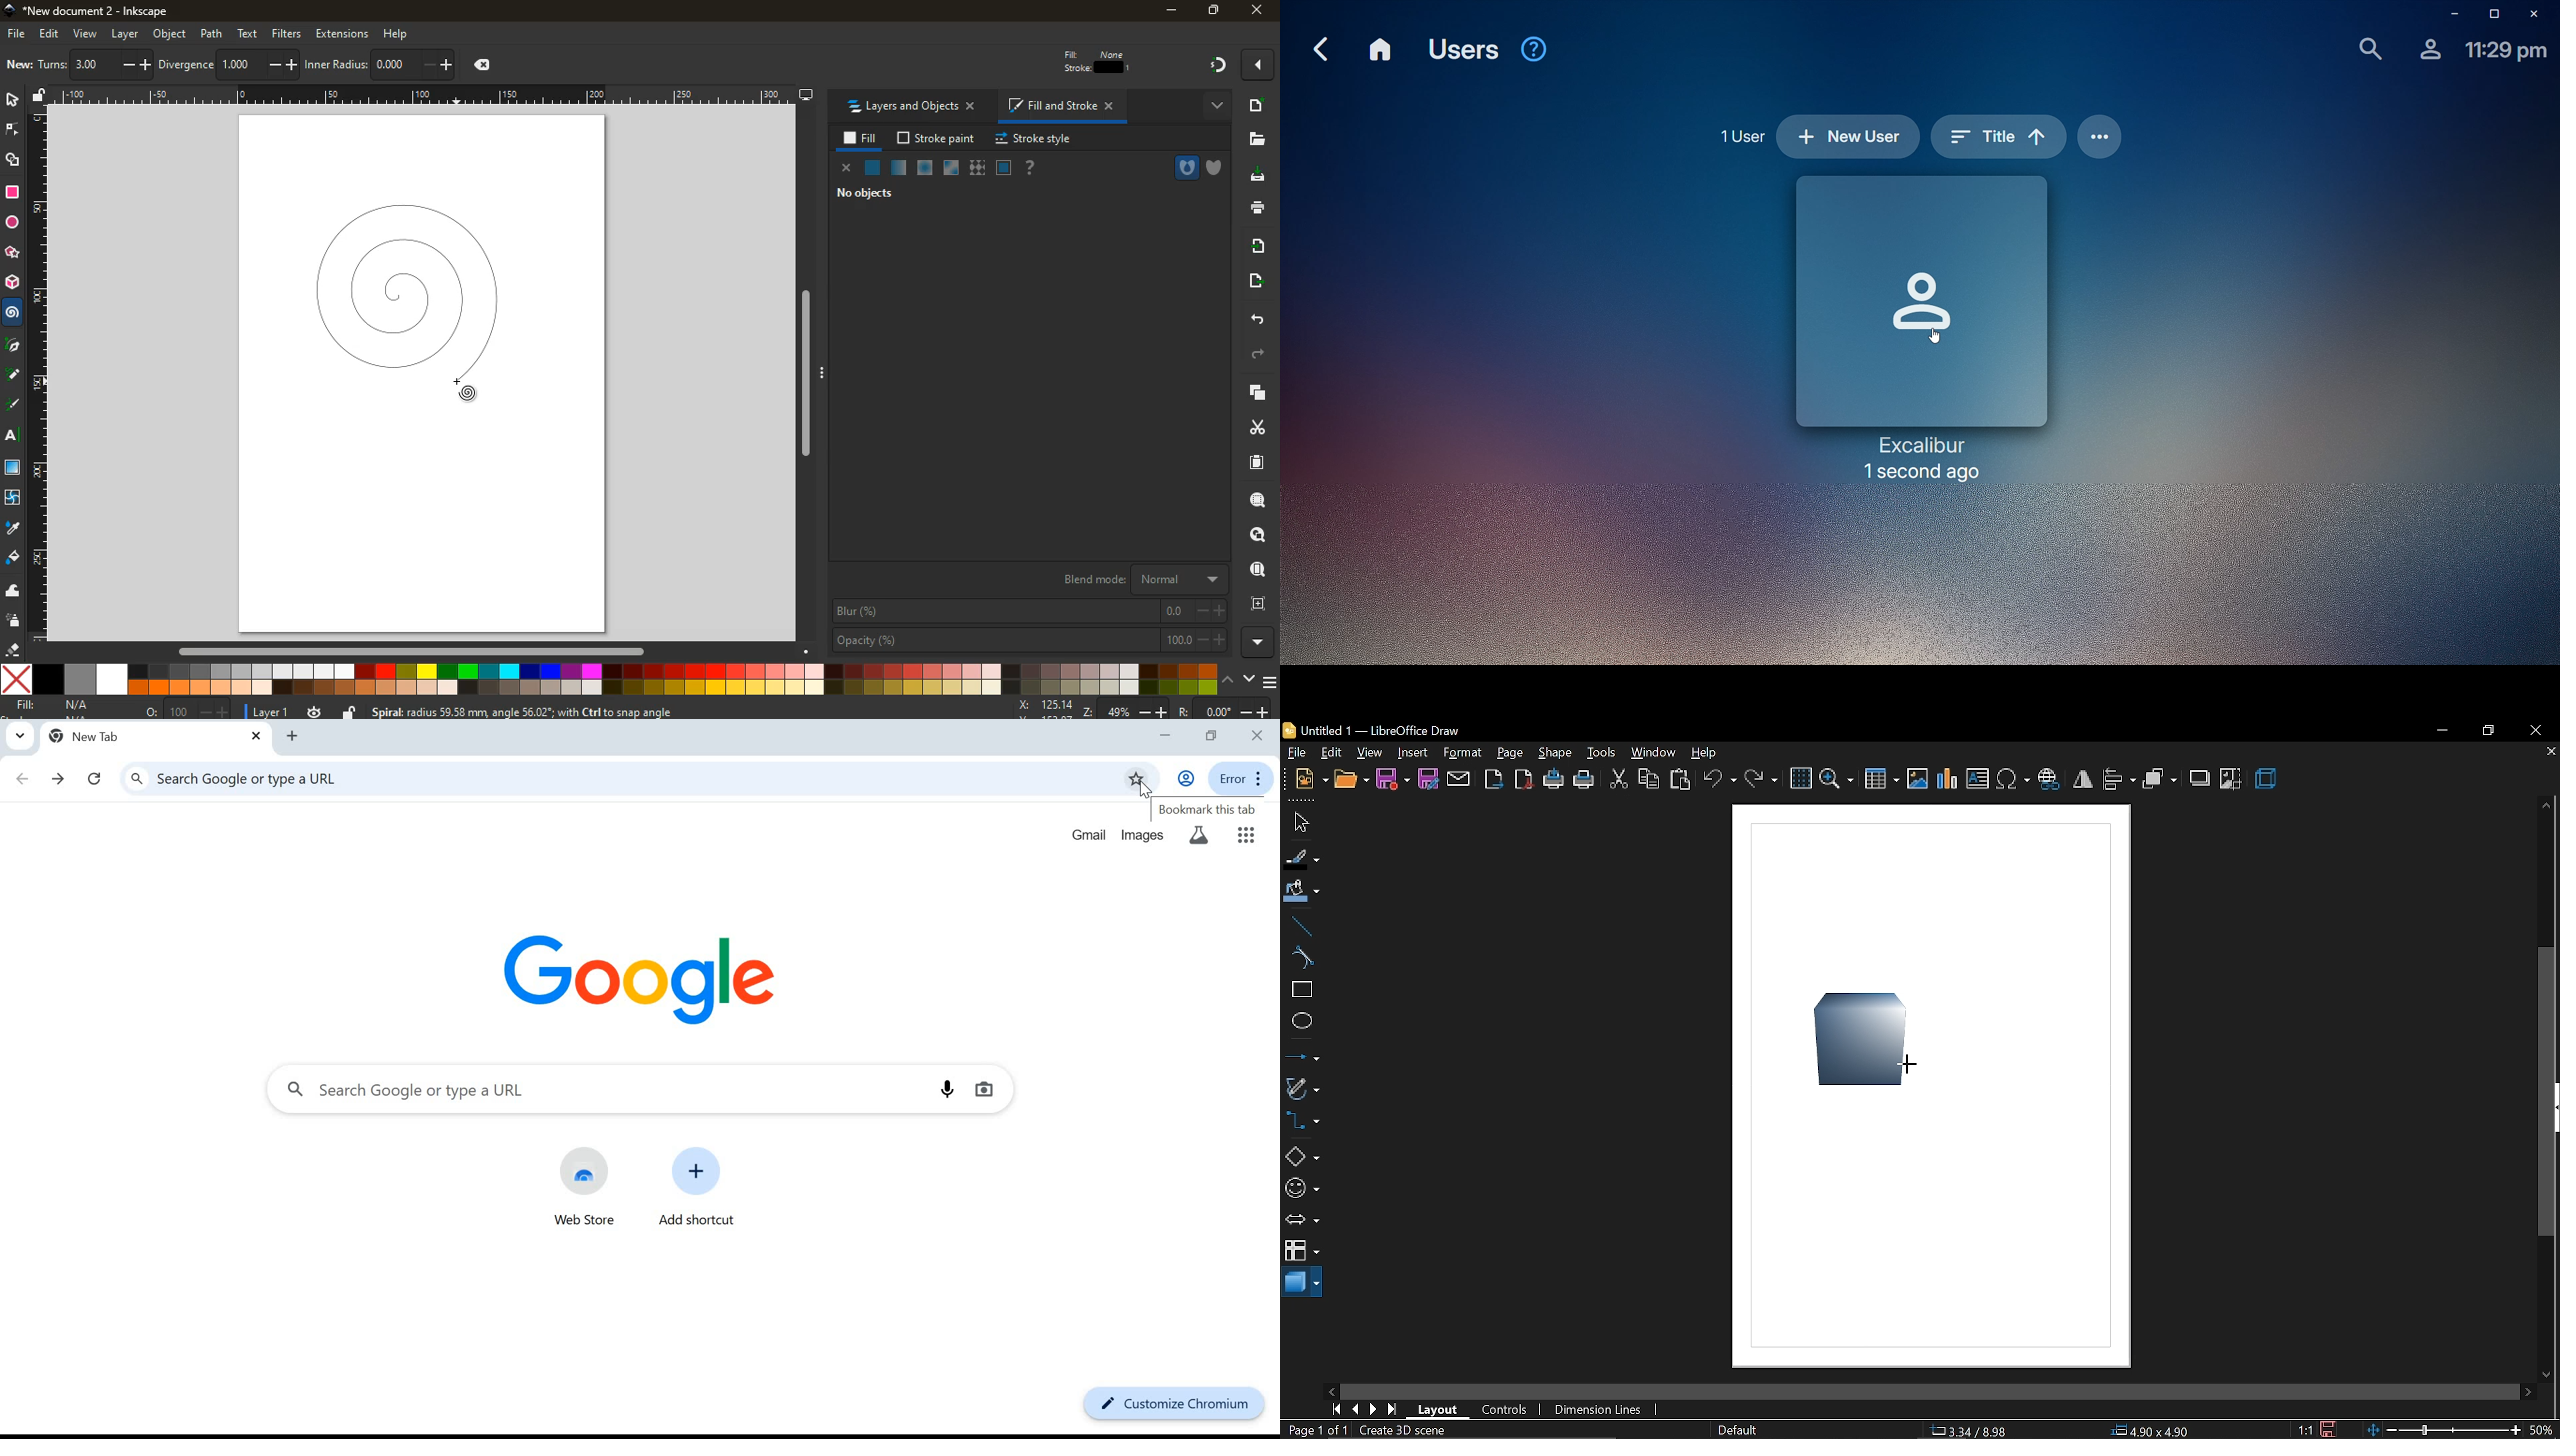 The image size is (2576, 1456). What do you see at coordinates (861, 139) in the screenshot?
I see `fill` at bounding box center [861, 139].